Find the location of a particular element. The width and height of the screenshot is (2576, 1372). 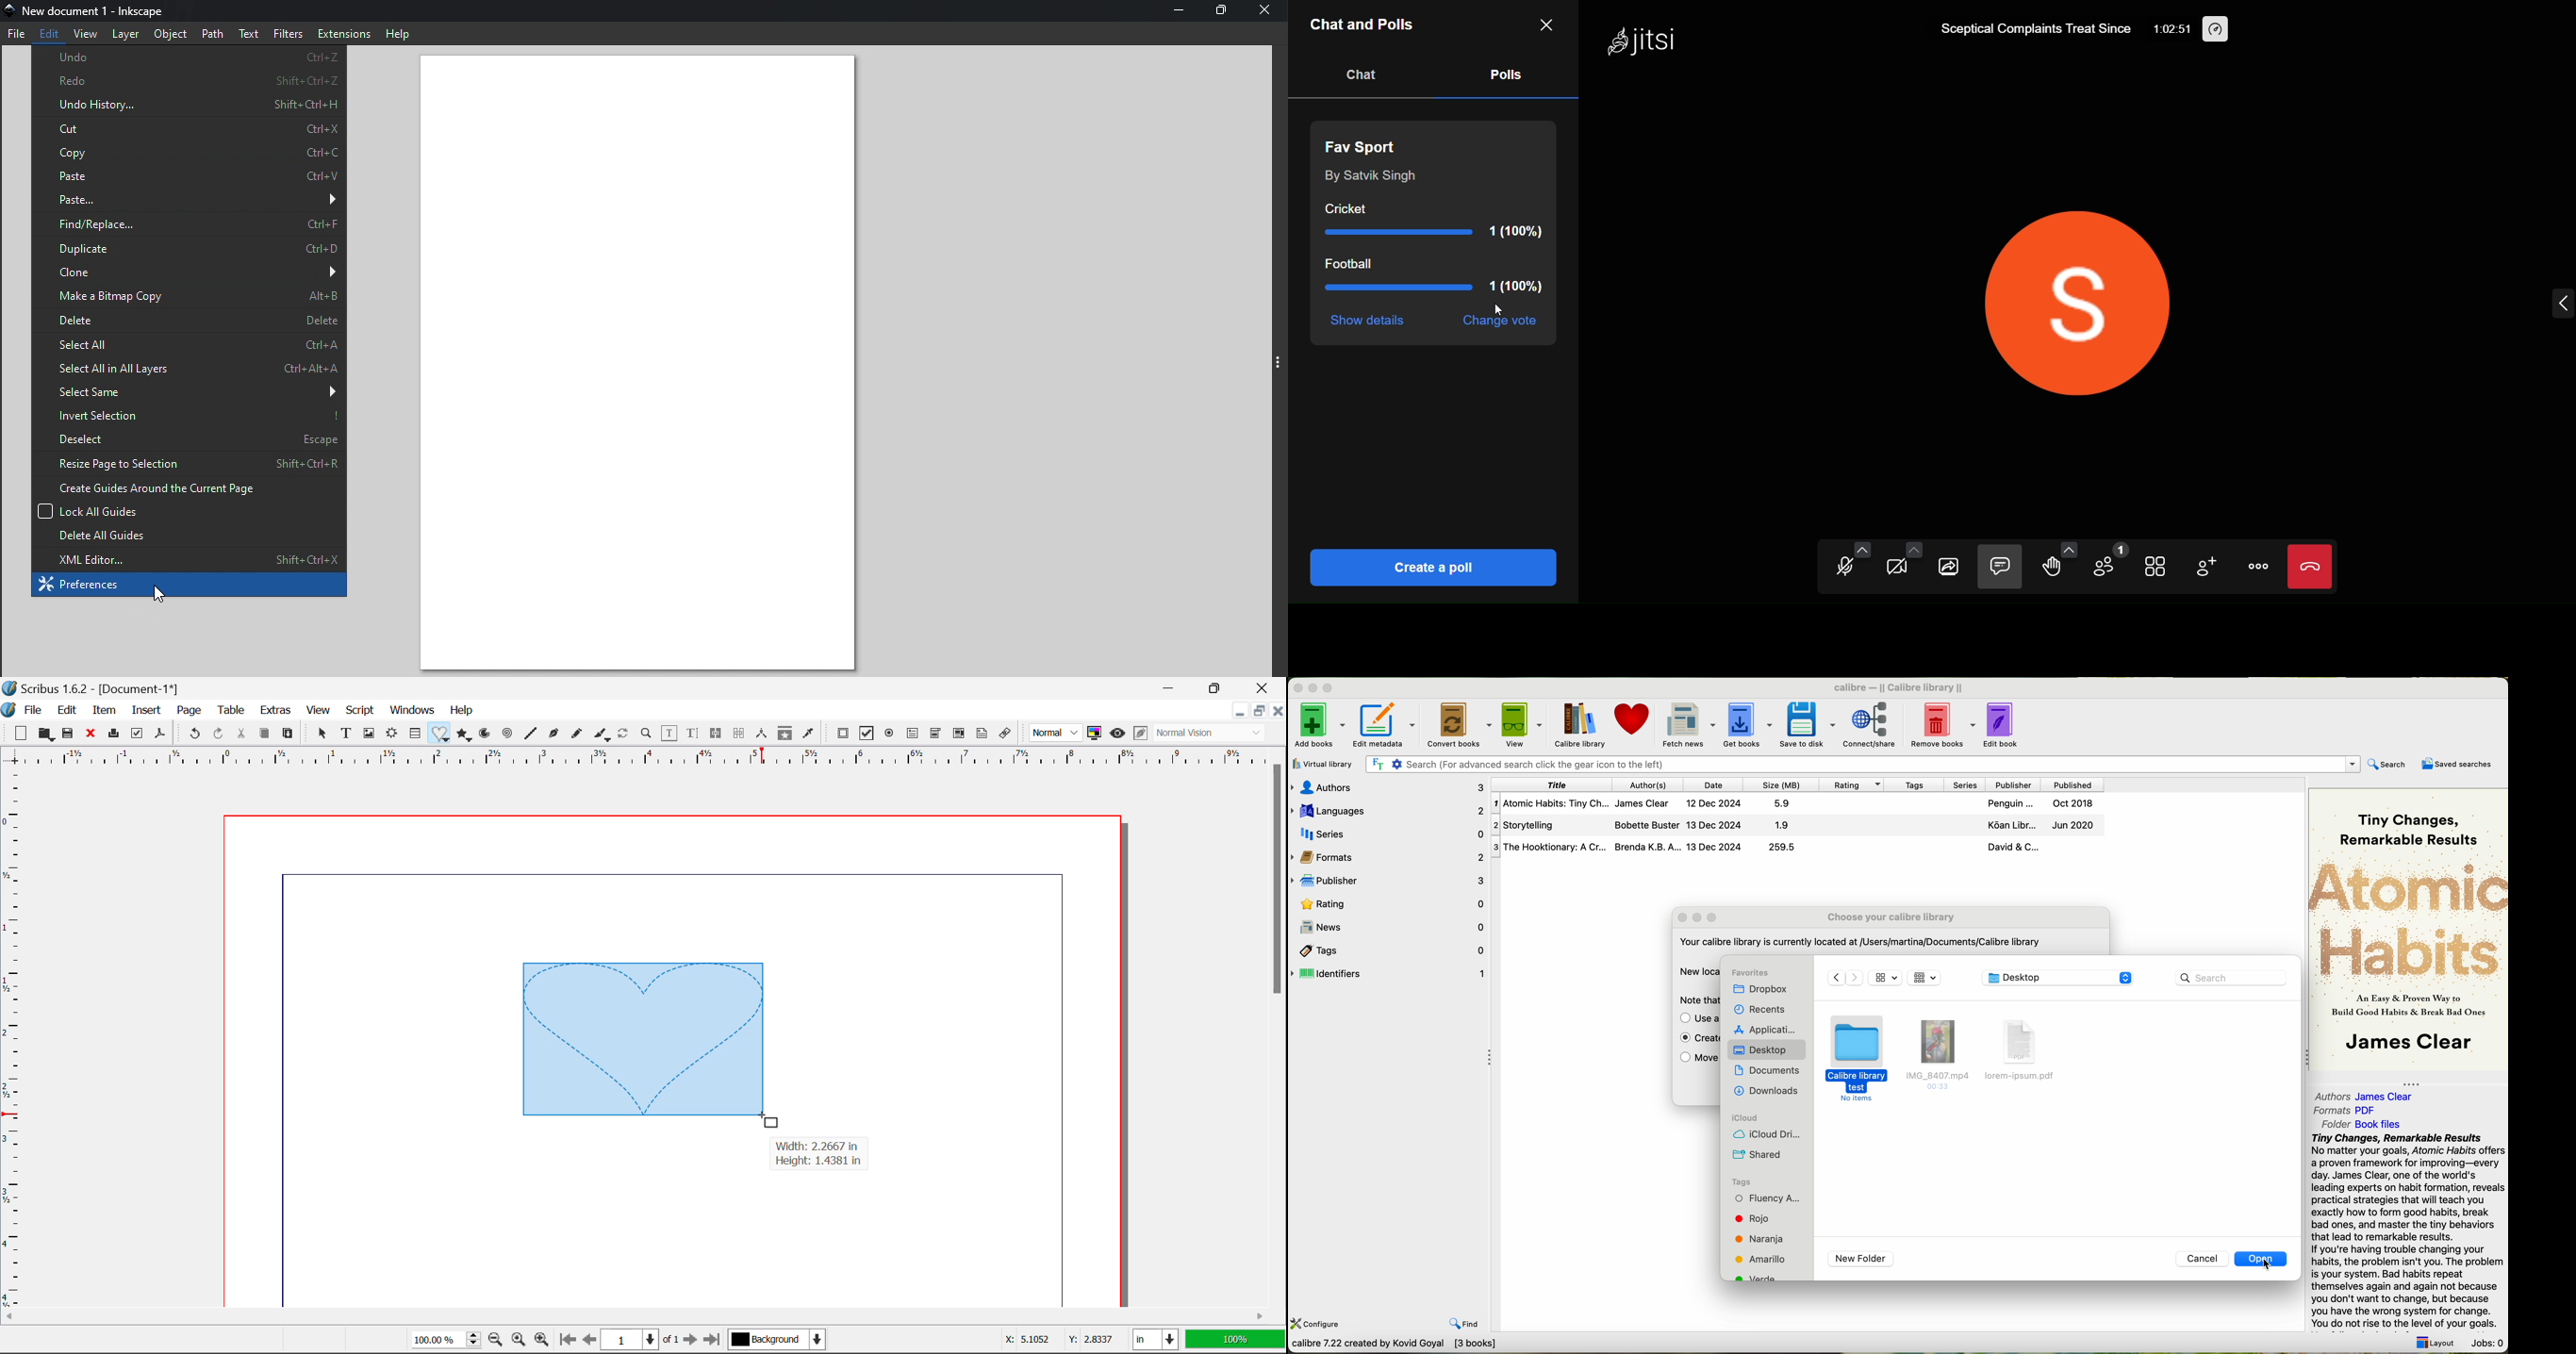

File is located at coordinates (17, 37).